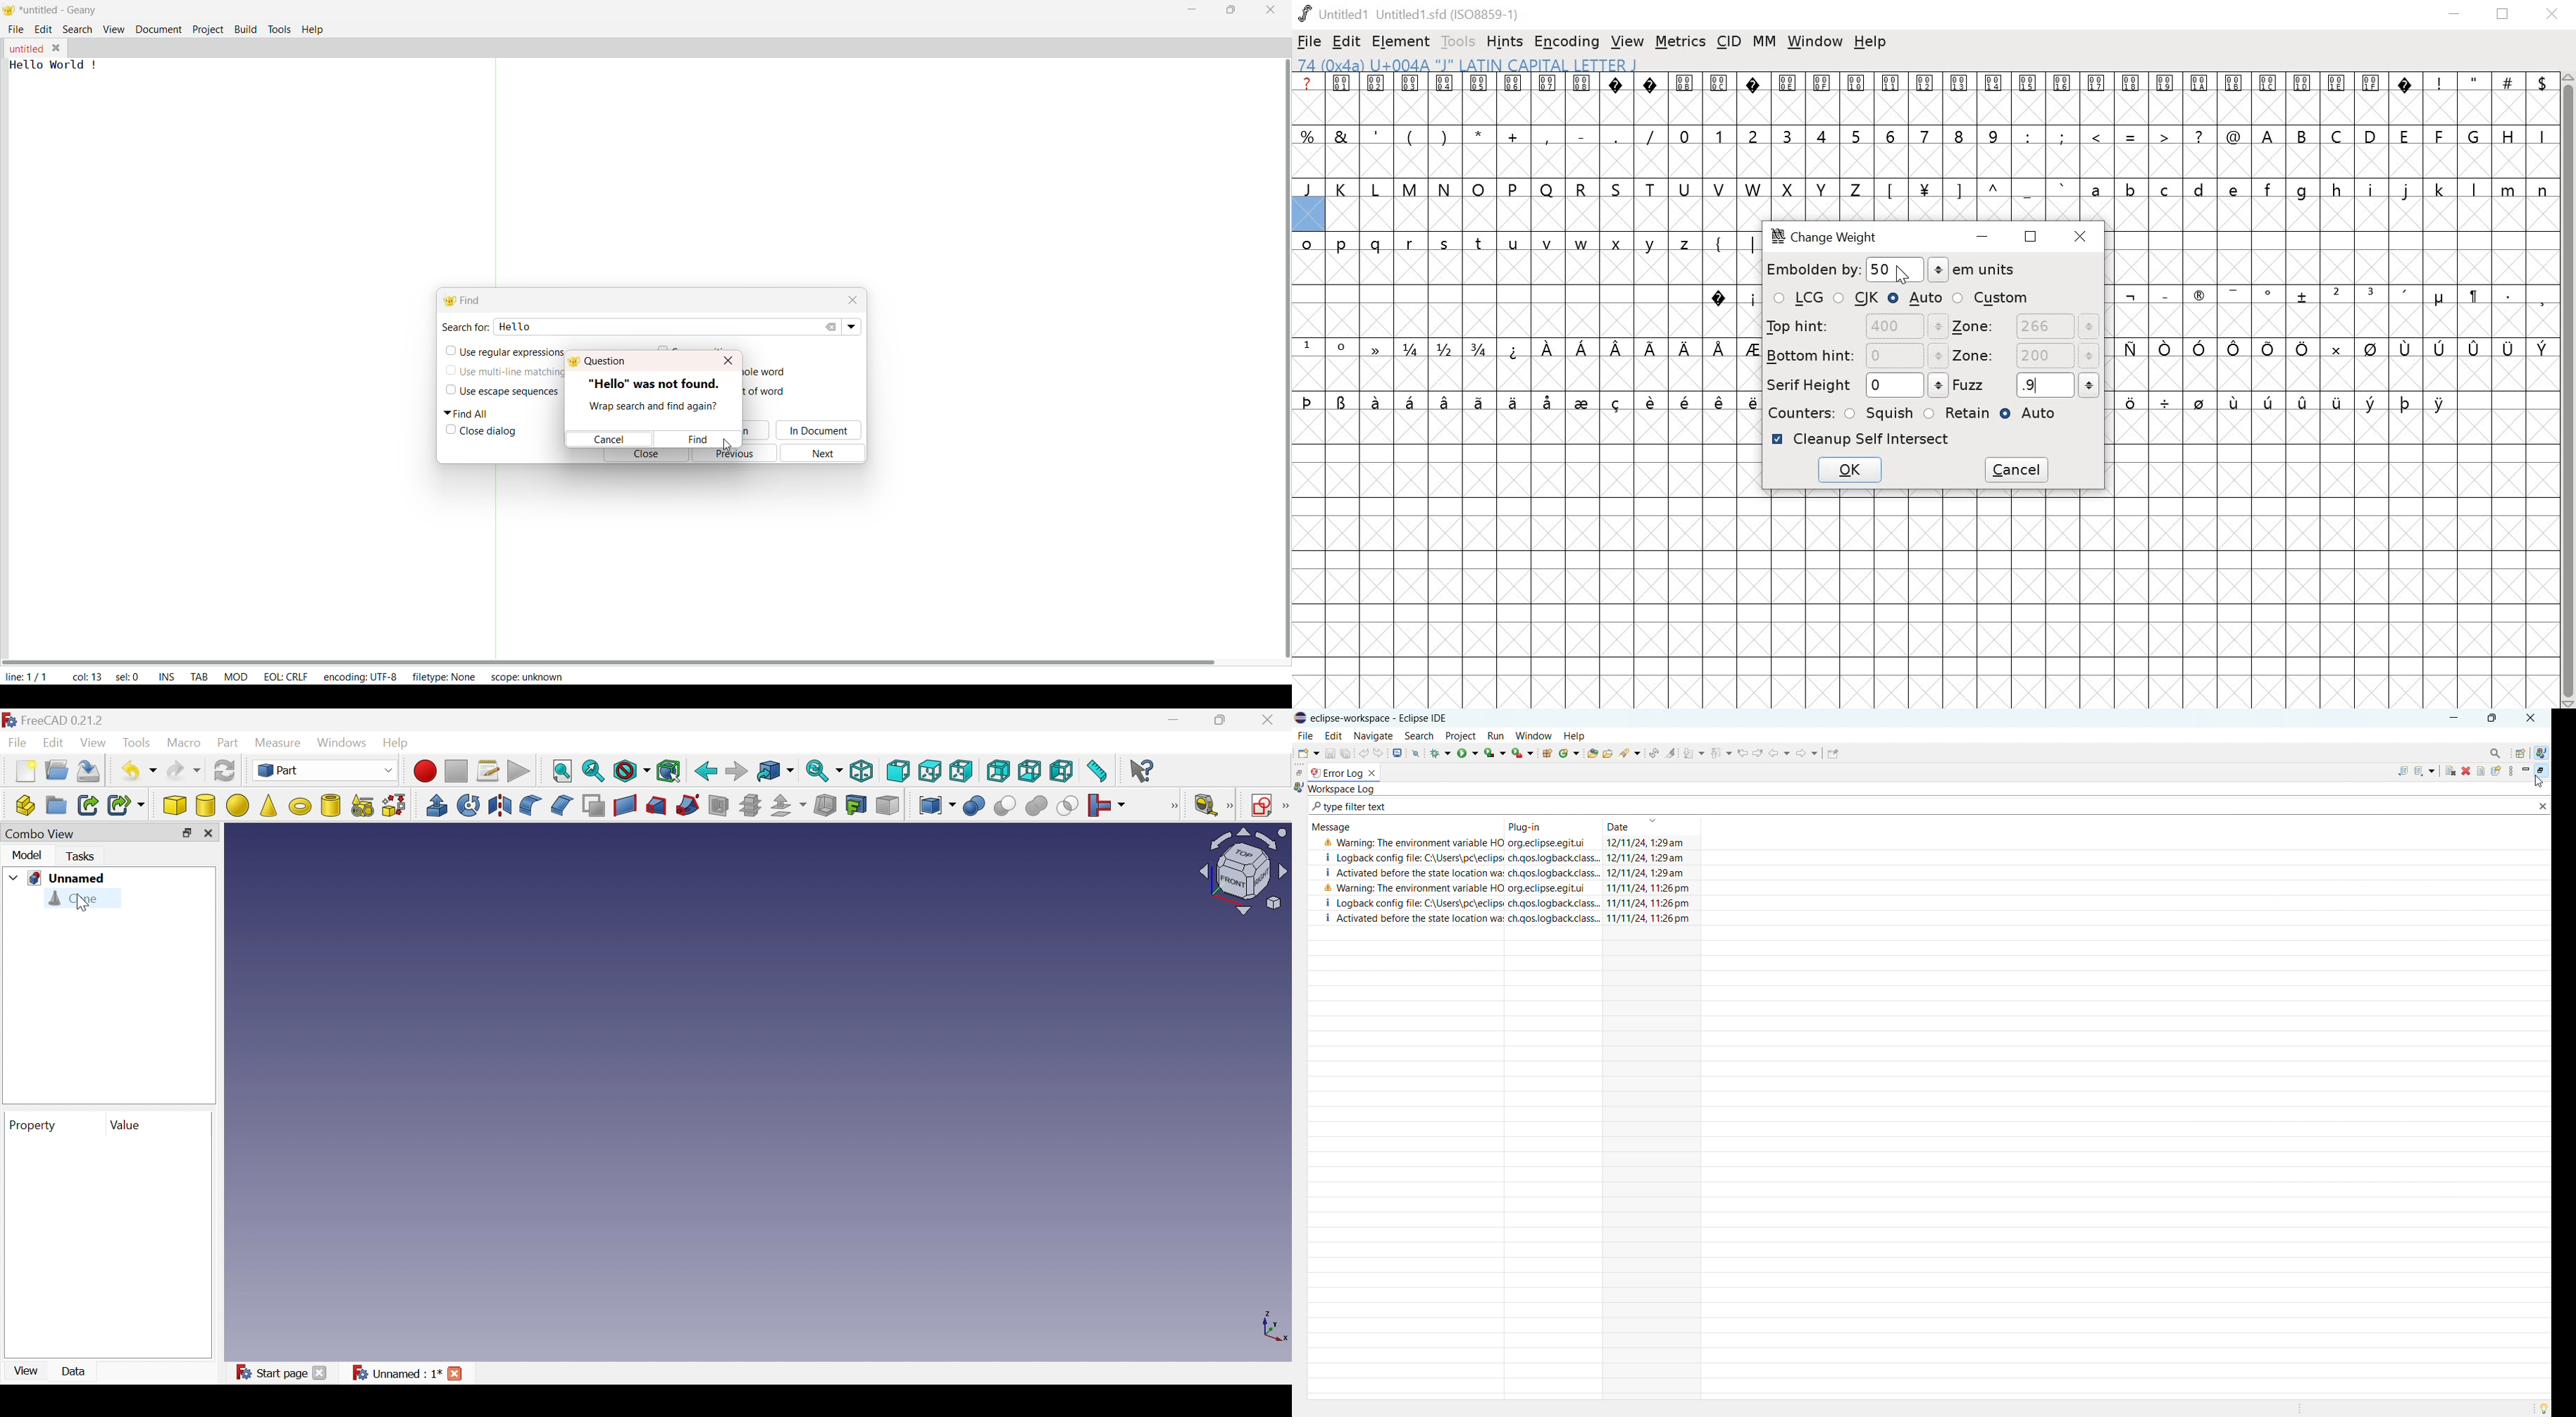 The width and height of the screenshot is (2576, 1428). Describe the element at coordinates (726, 360) in the screenshot. I see `Close Dialog box` at that location.